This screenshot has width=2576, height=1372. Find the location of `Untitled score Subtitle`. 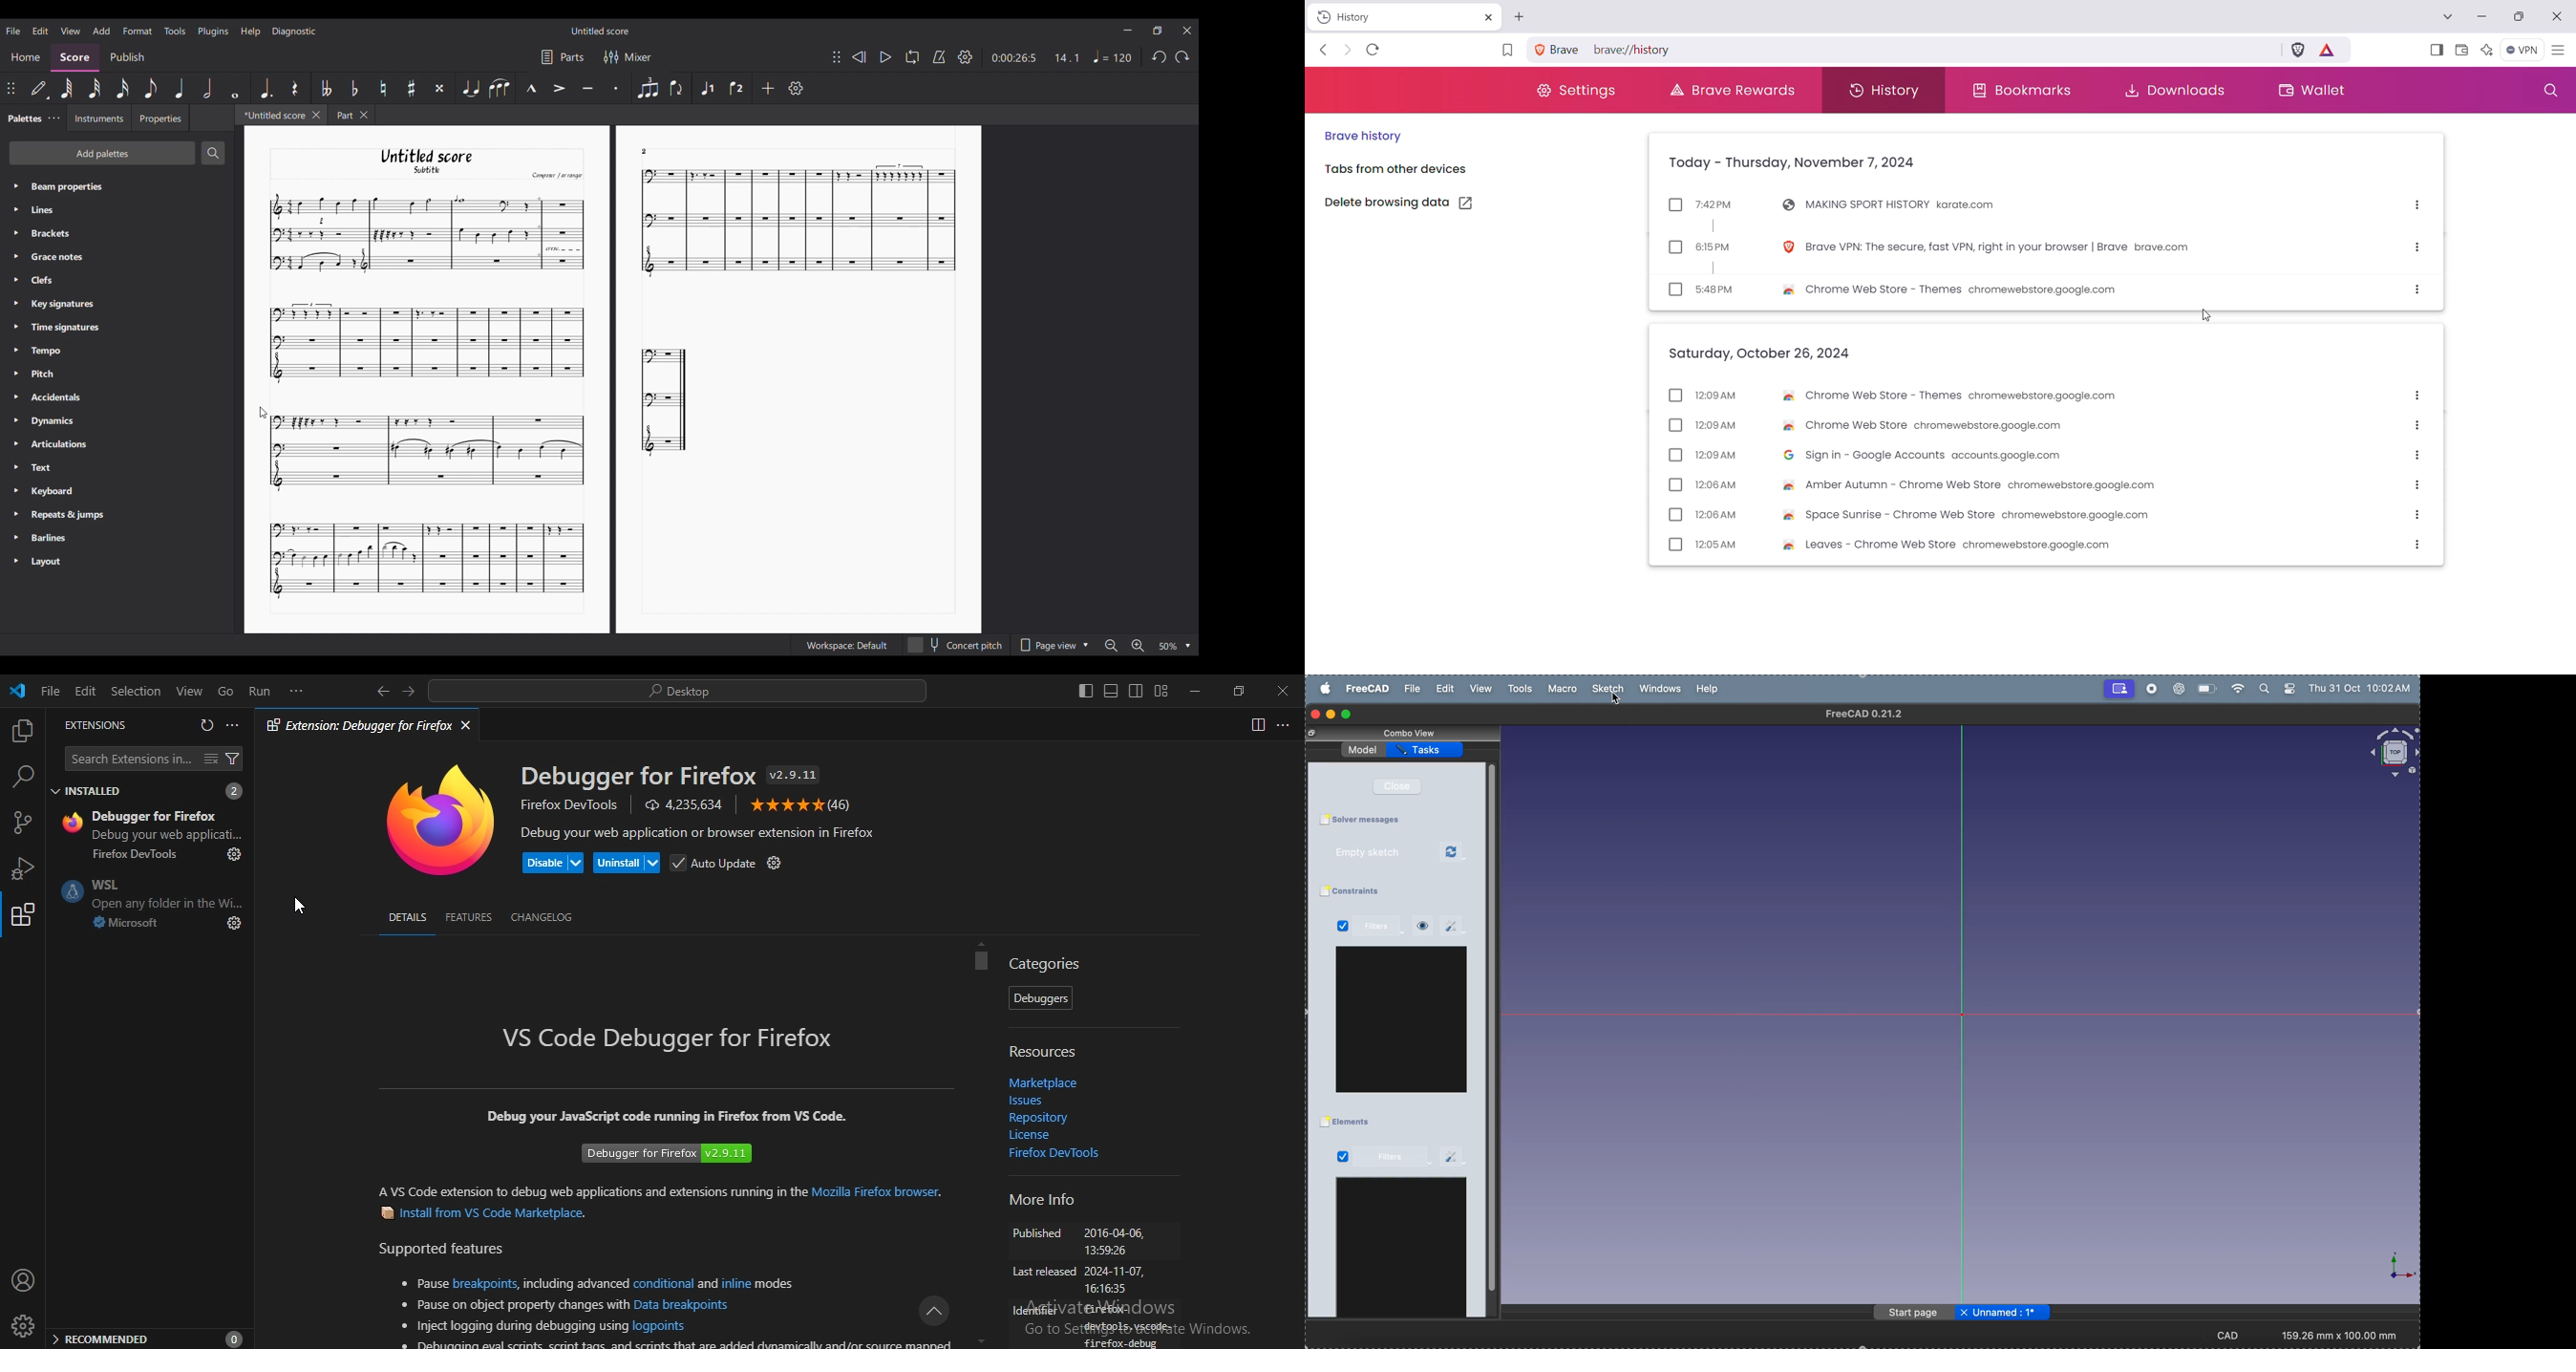

Untitled score Subtitle is located at coordinates (438, 162).